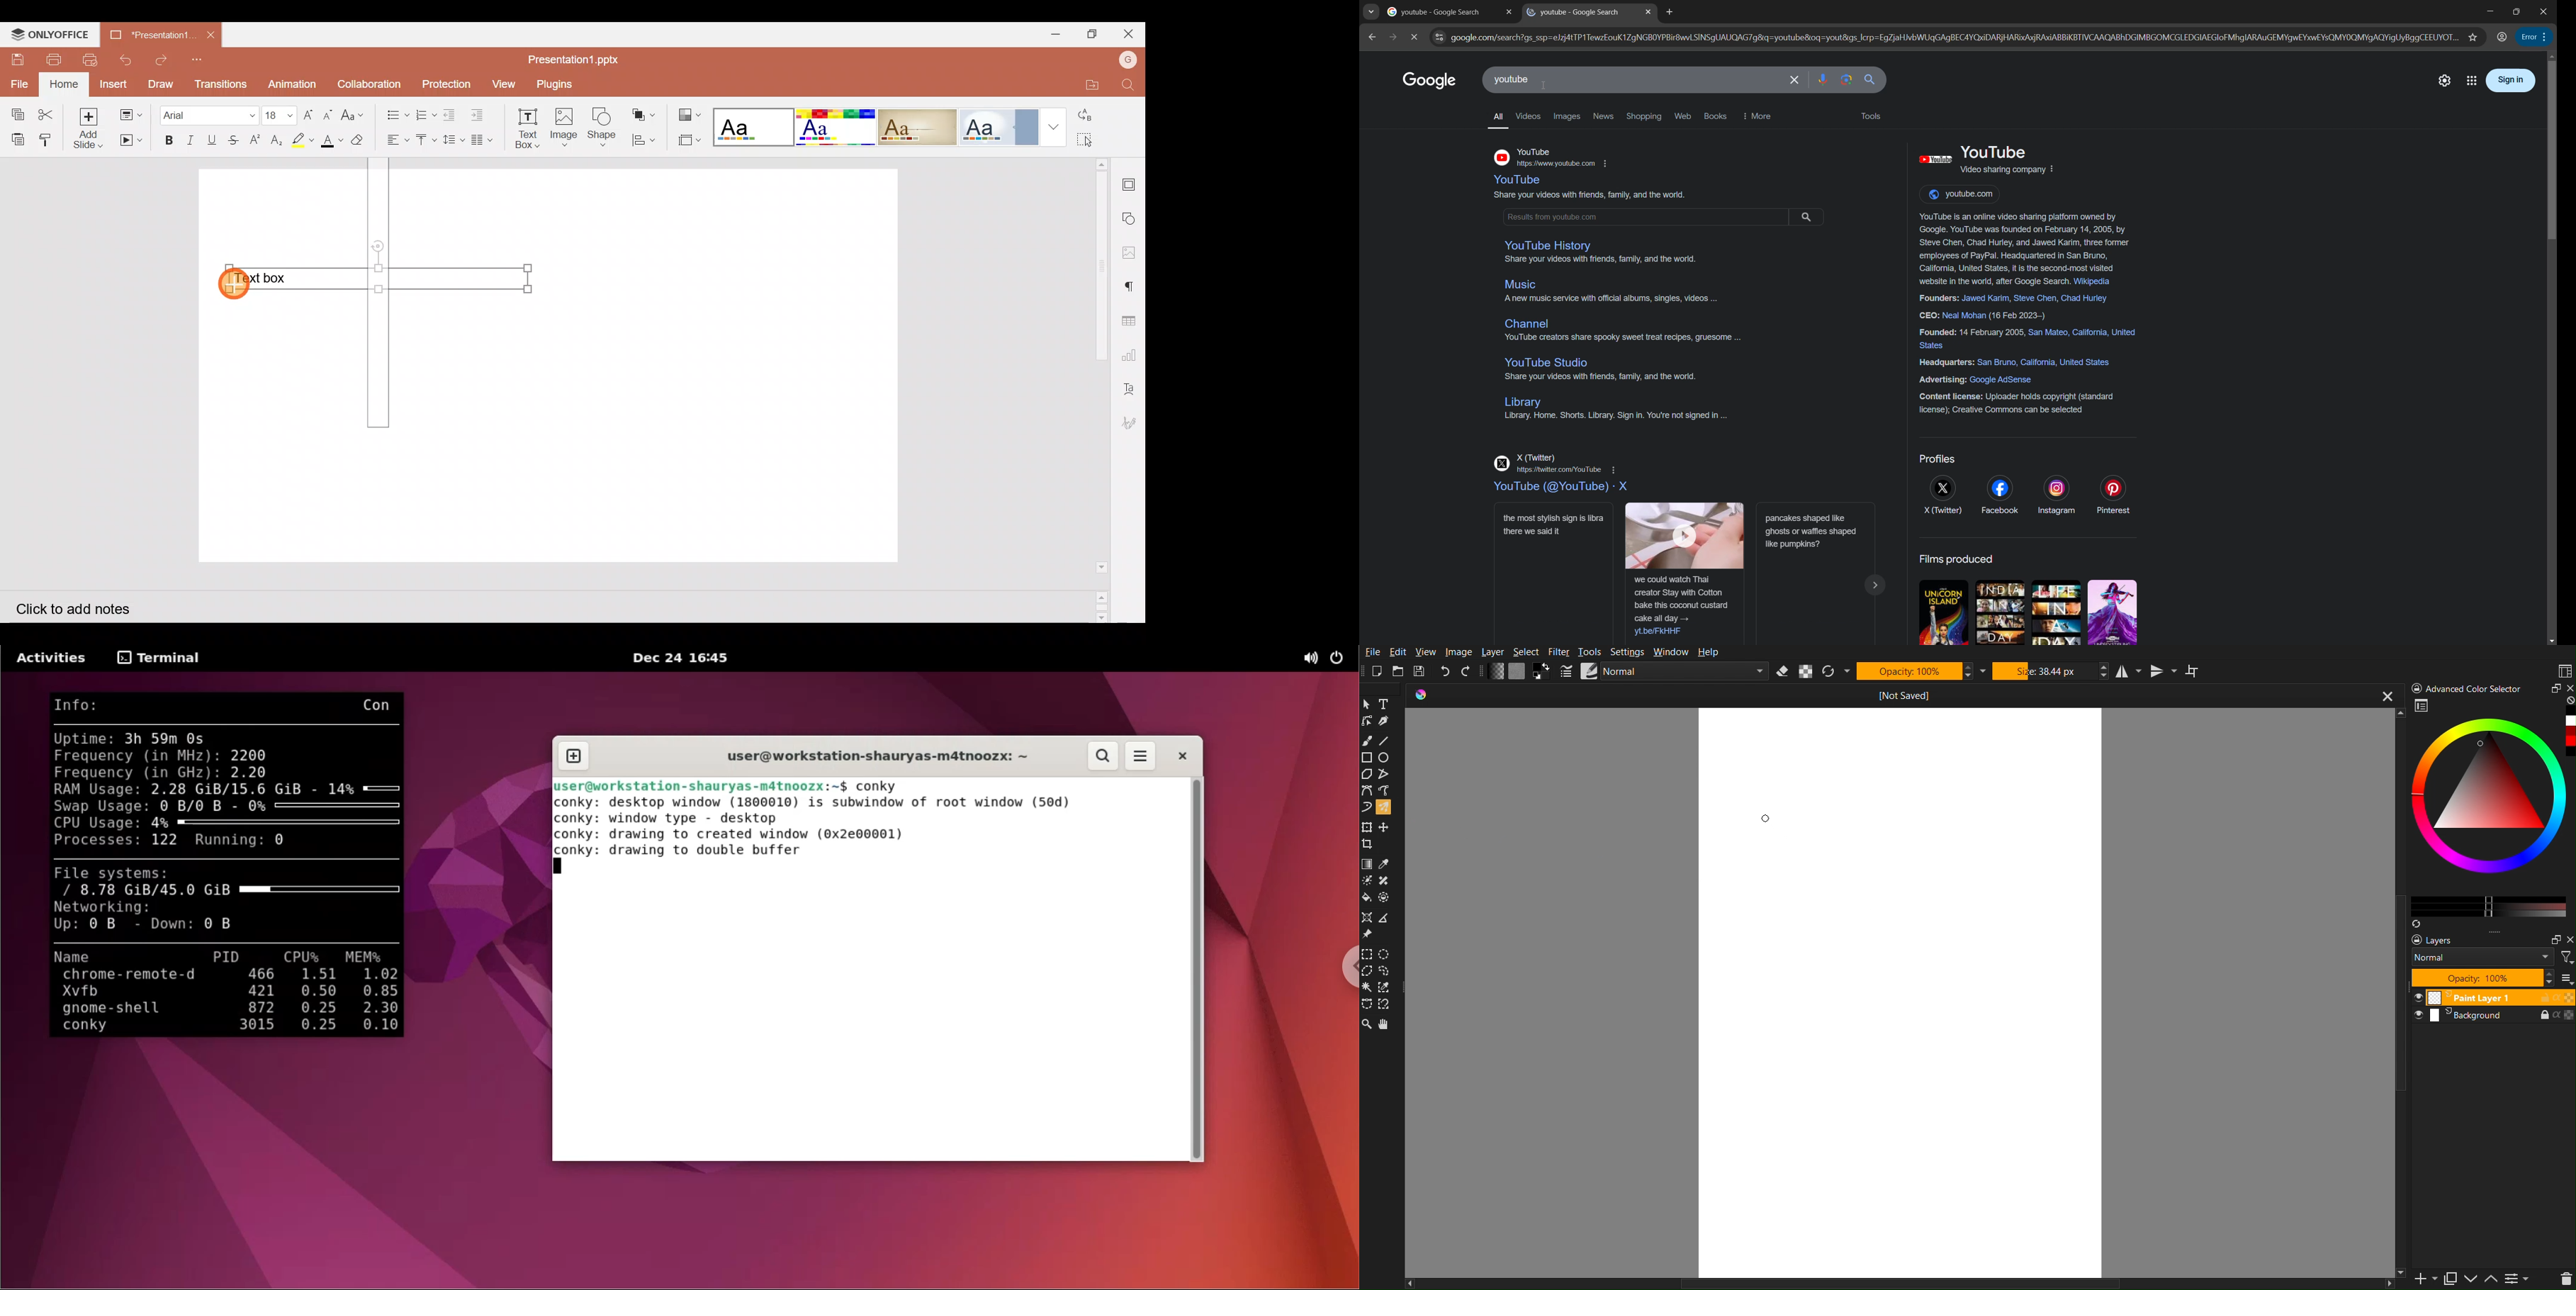 This screenshot has height=1316, width=2576. I want to click on Text Art settings, so click(1132, 388).